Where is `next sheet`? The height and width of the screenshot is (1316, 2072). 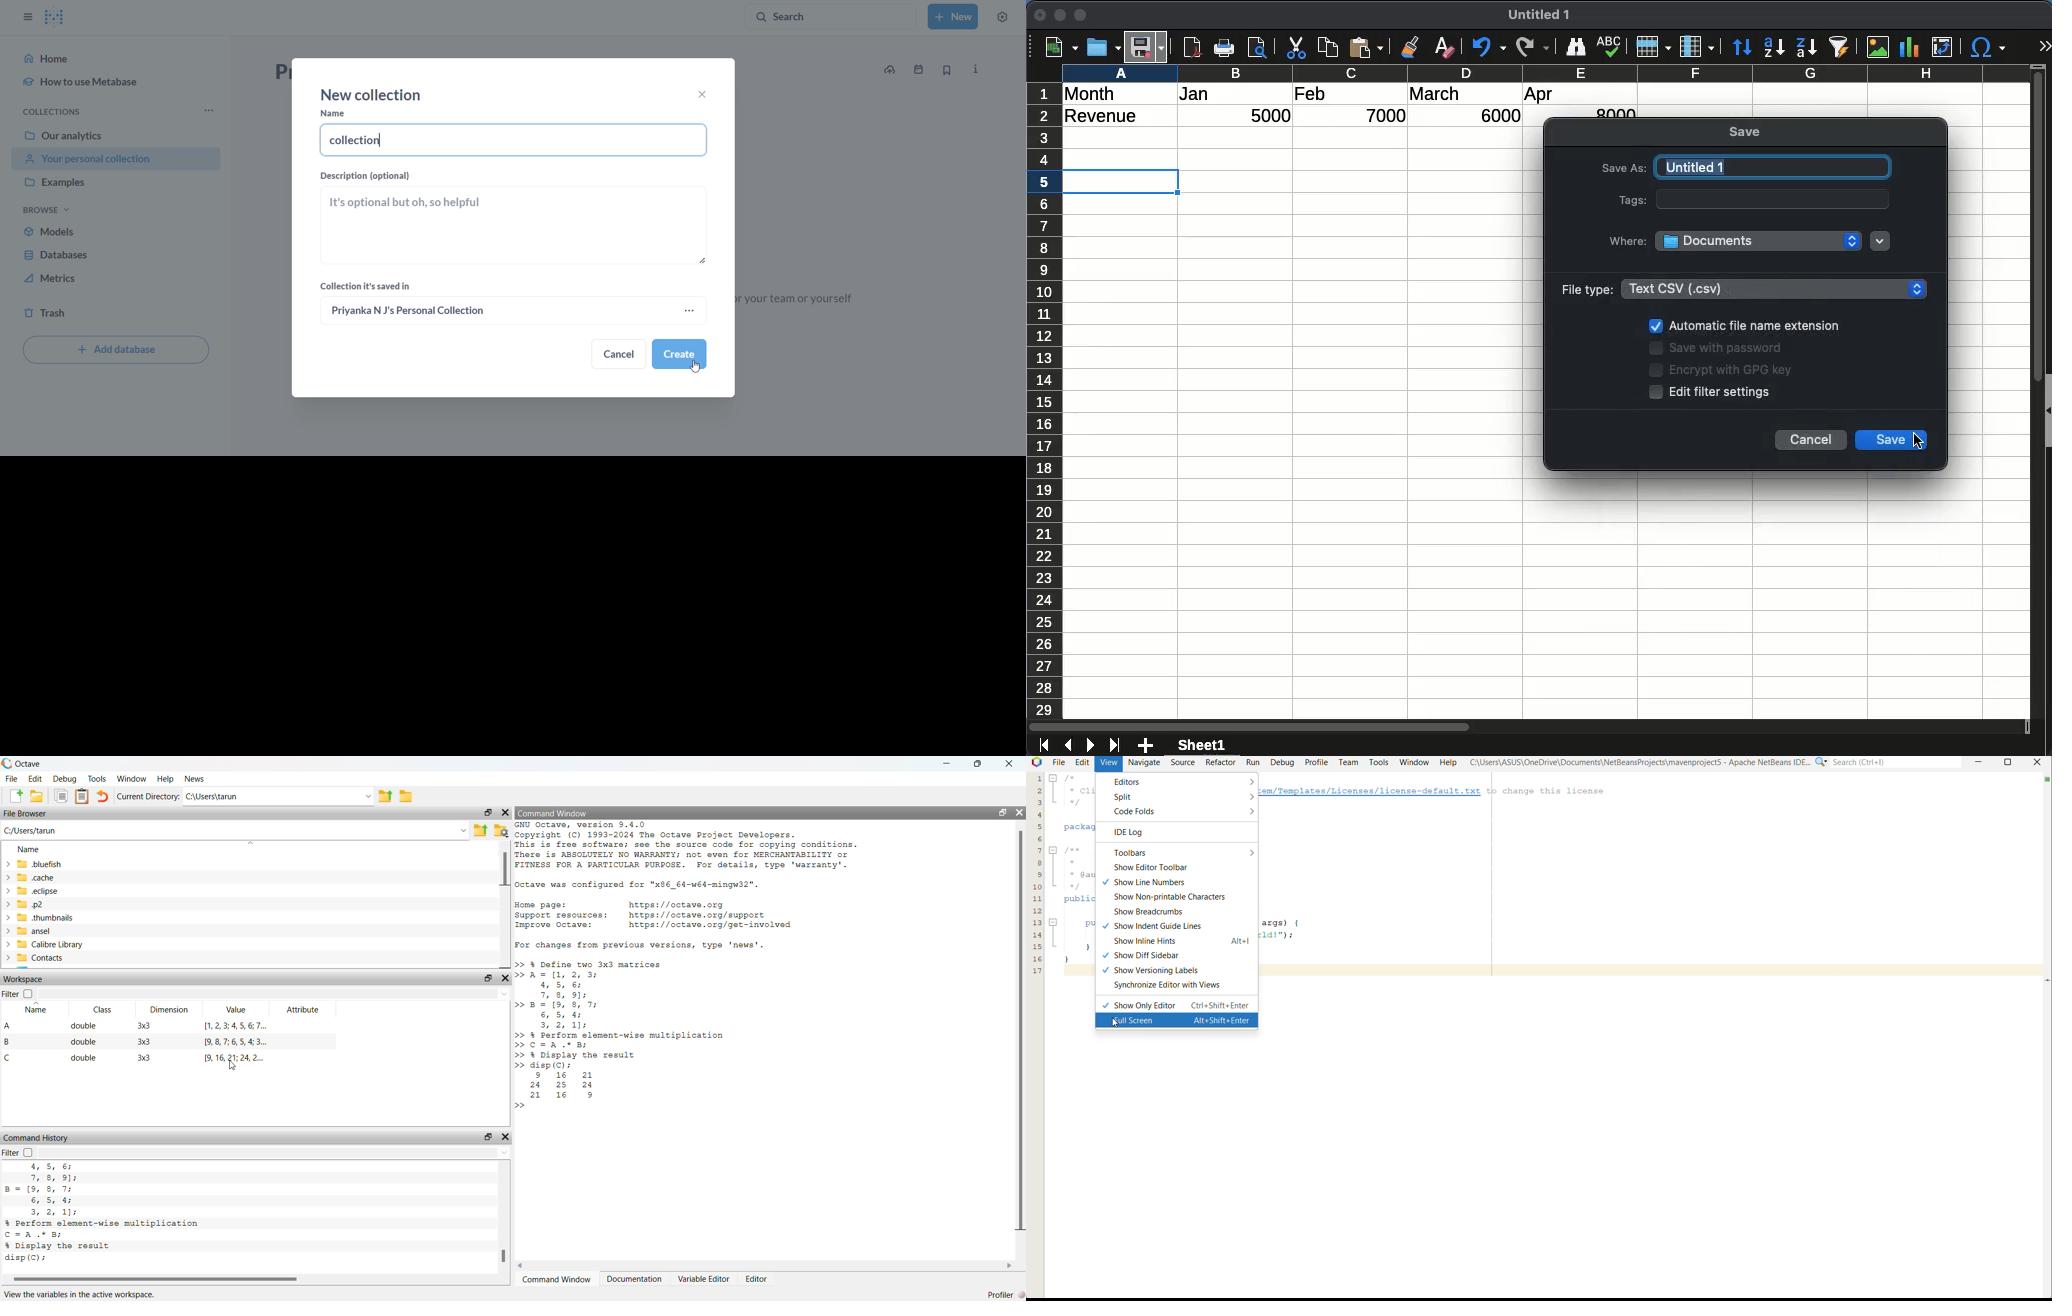 next sheet is located at coordinates (1089, 746).